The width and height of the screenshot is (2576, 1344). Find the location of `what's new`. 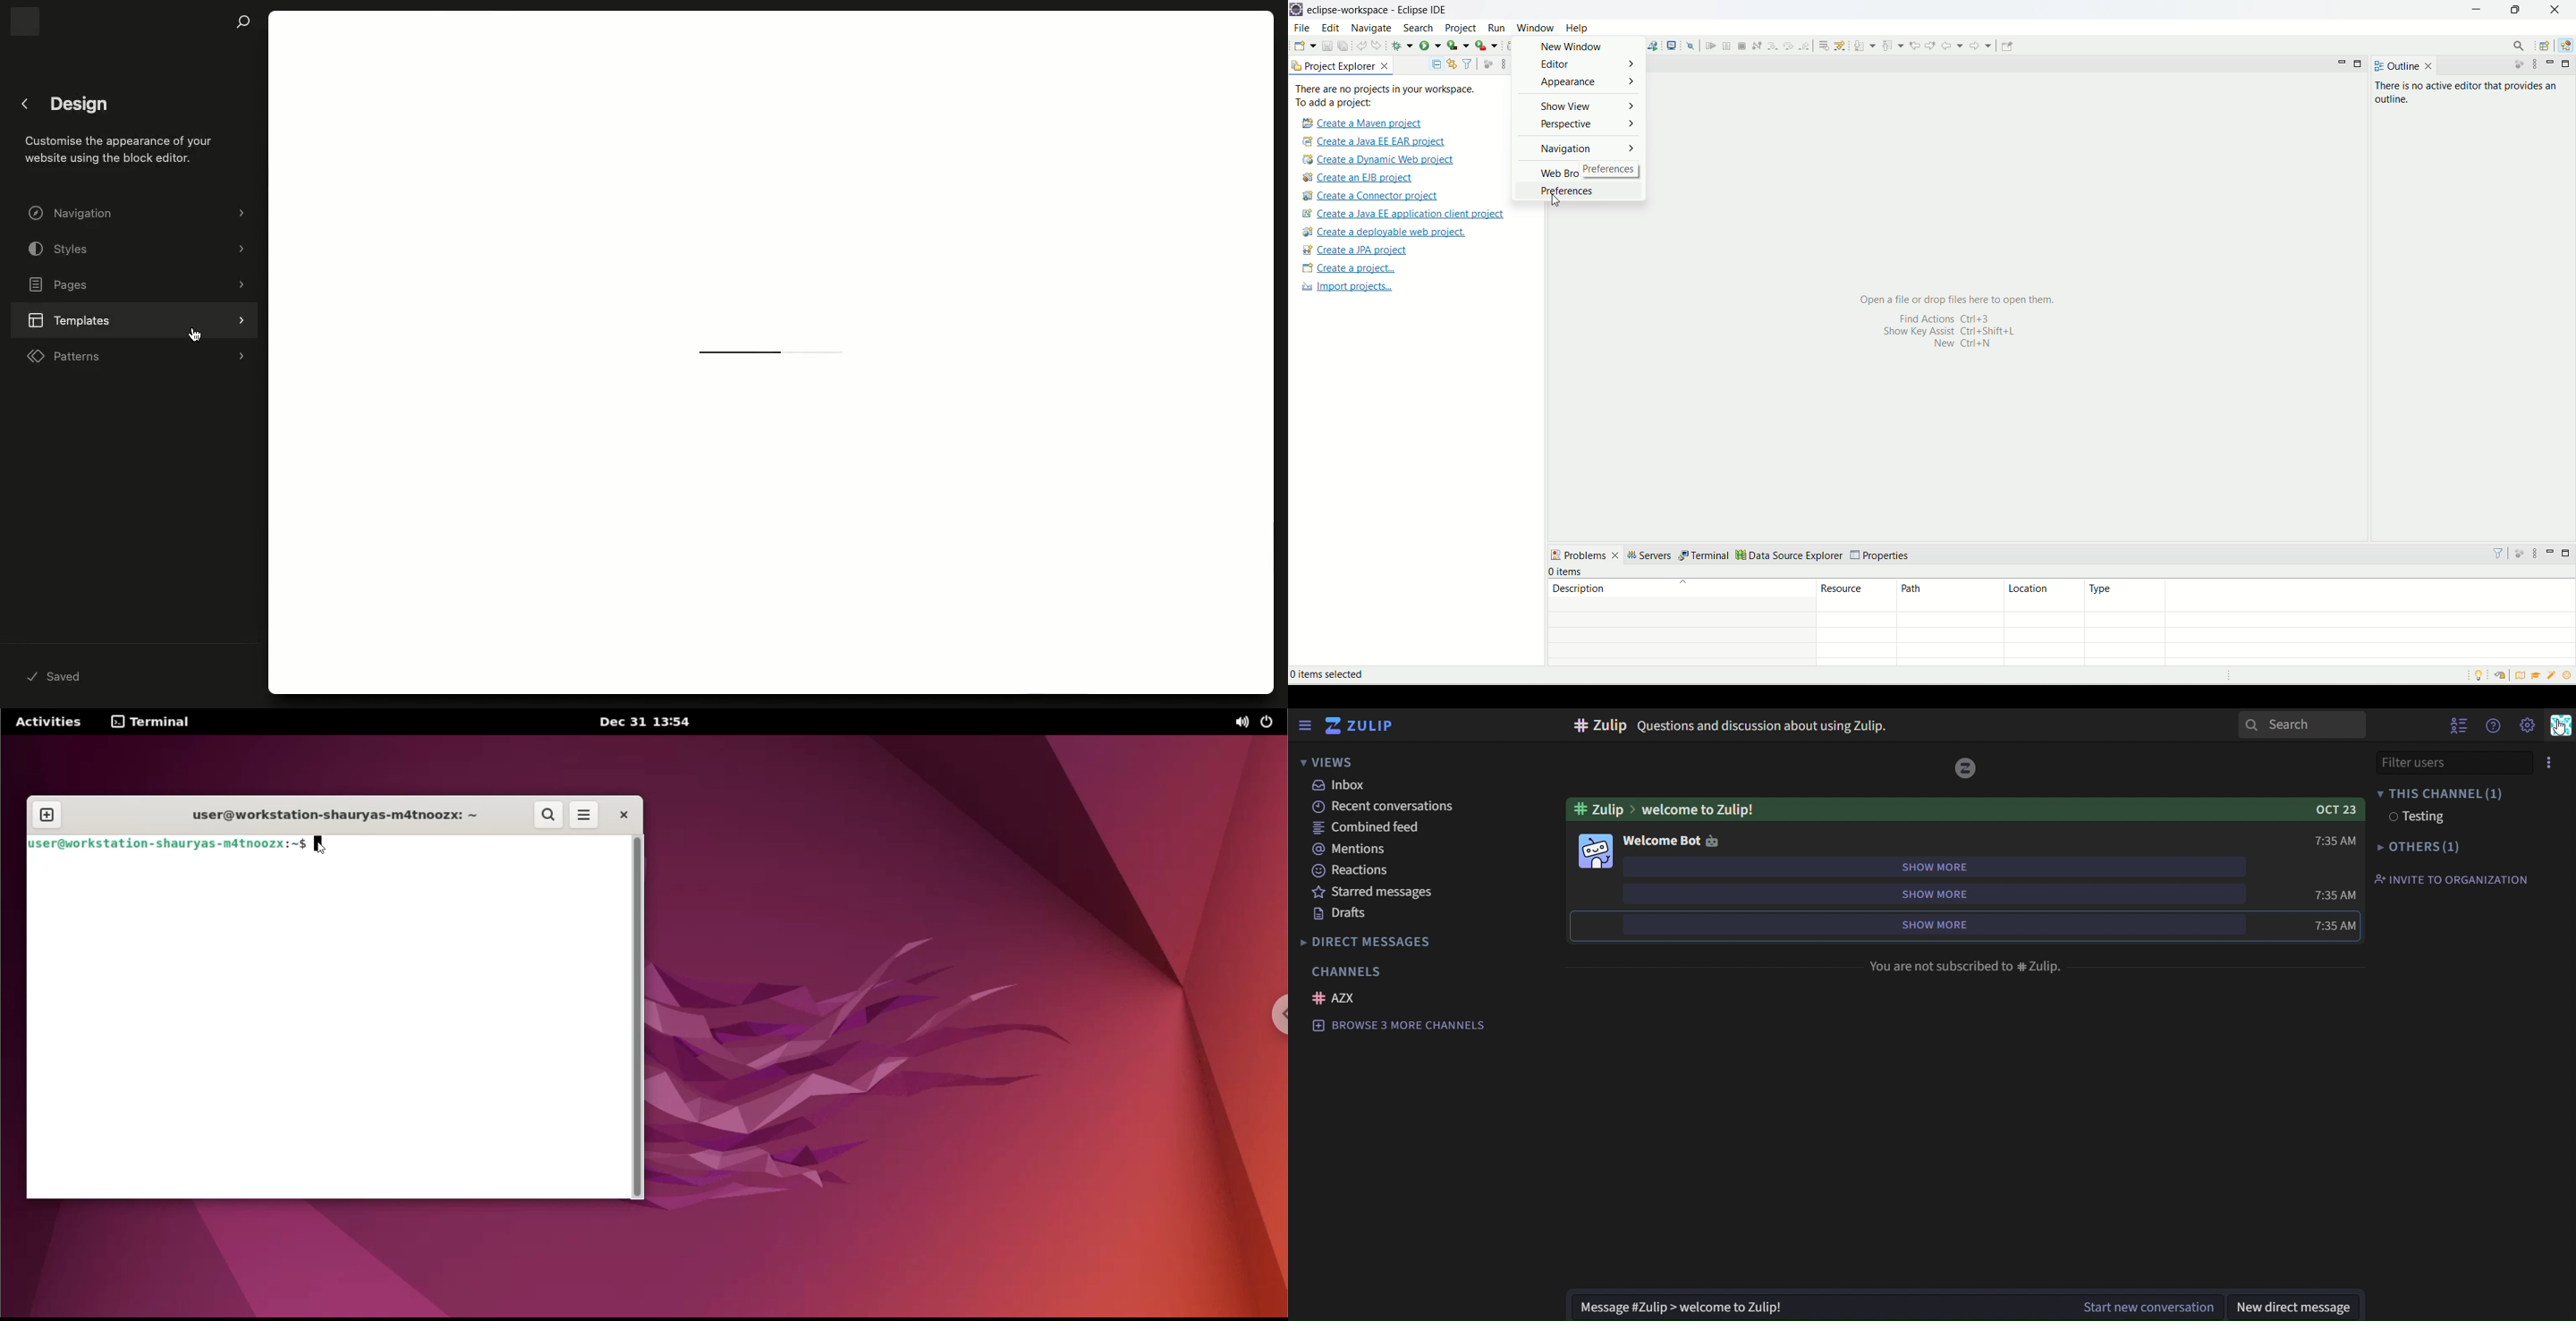

what's new is located at coordinates (2553, 677).